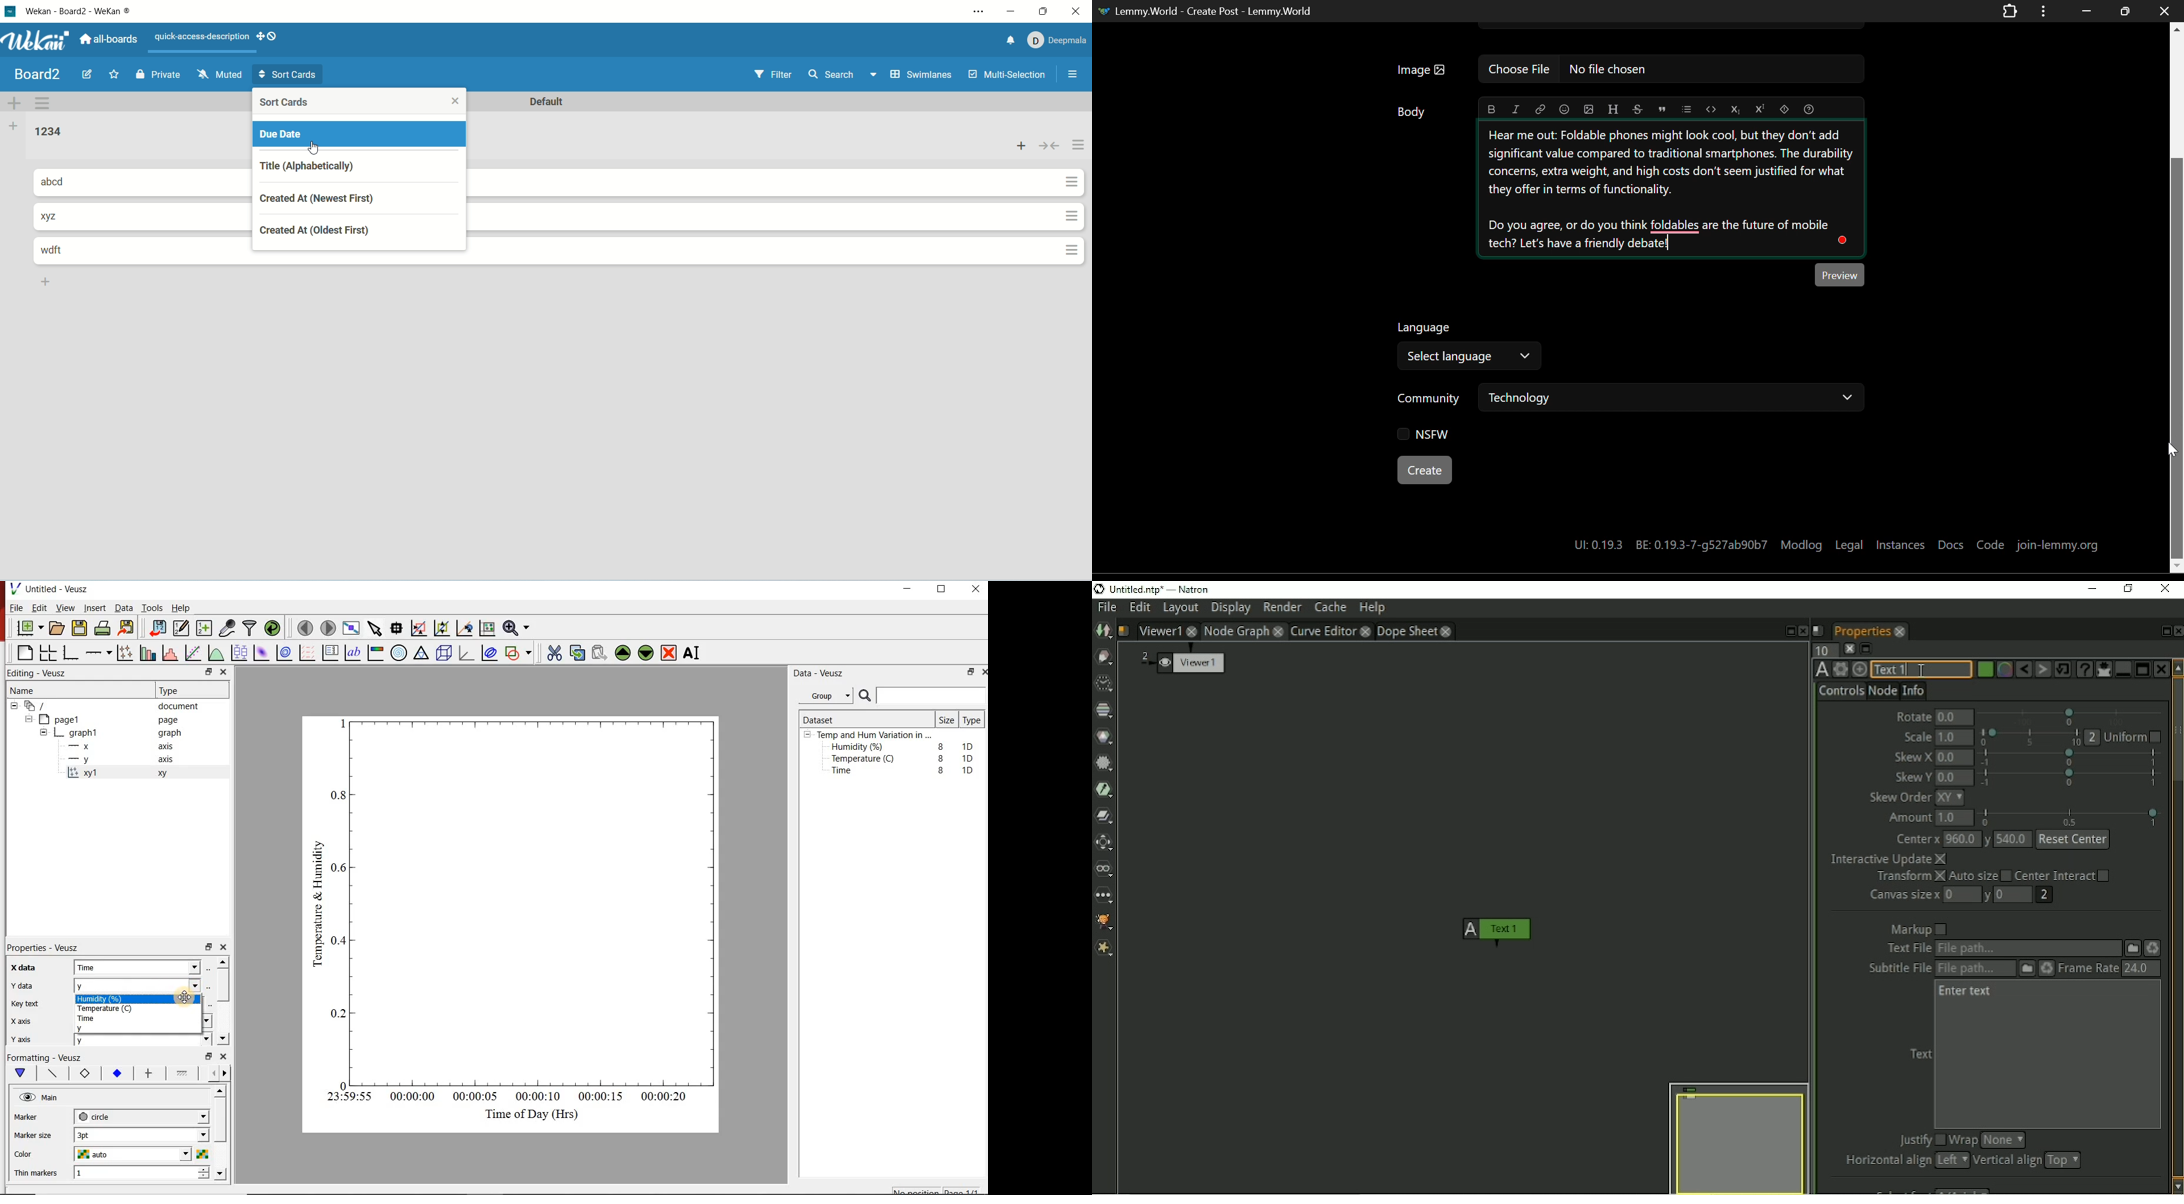 This screenshot has height=1204, width=2184. Describe the element at coordinates (362, 199) in the screenshot. I see `created at` at that location.